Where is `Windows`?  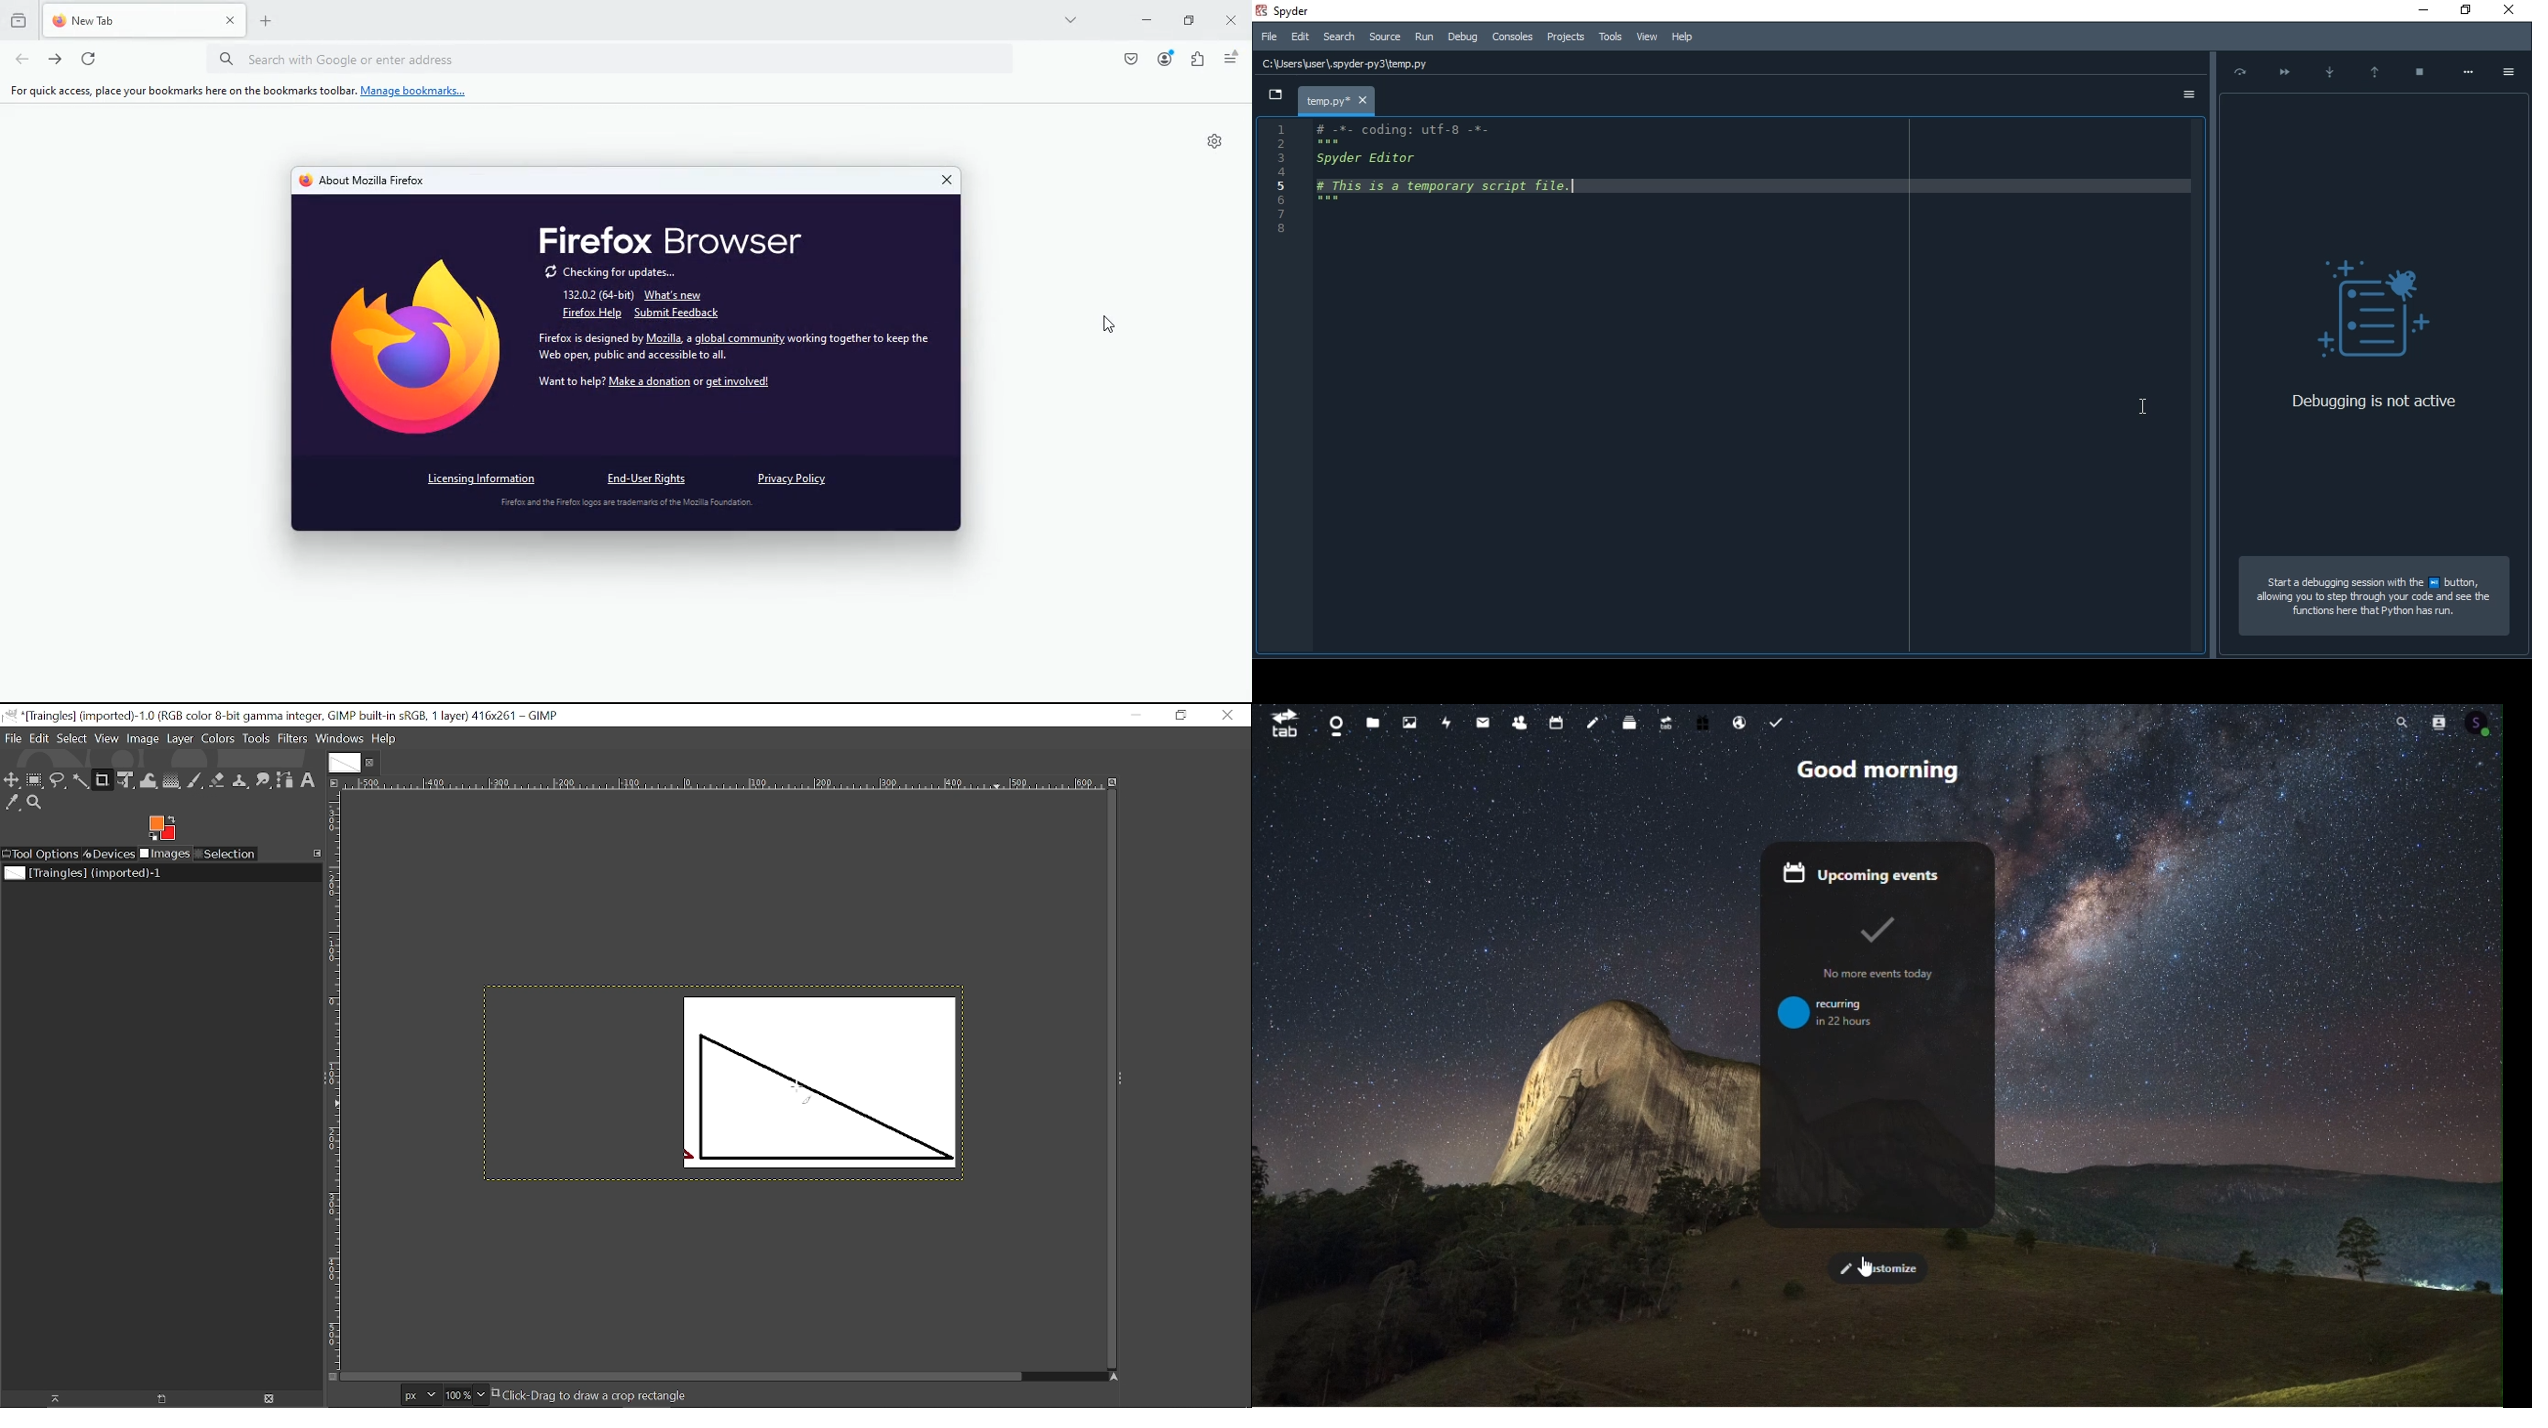 Windows is located at coordinates (339, 739).